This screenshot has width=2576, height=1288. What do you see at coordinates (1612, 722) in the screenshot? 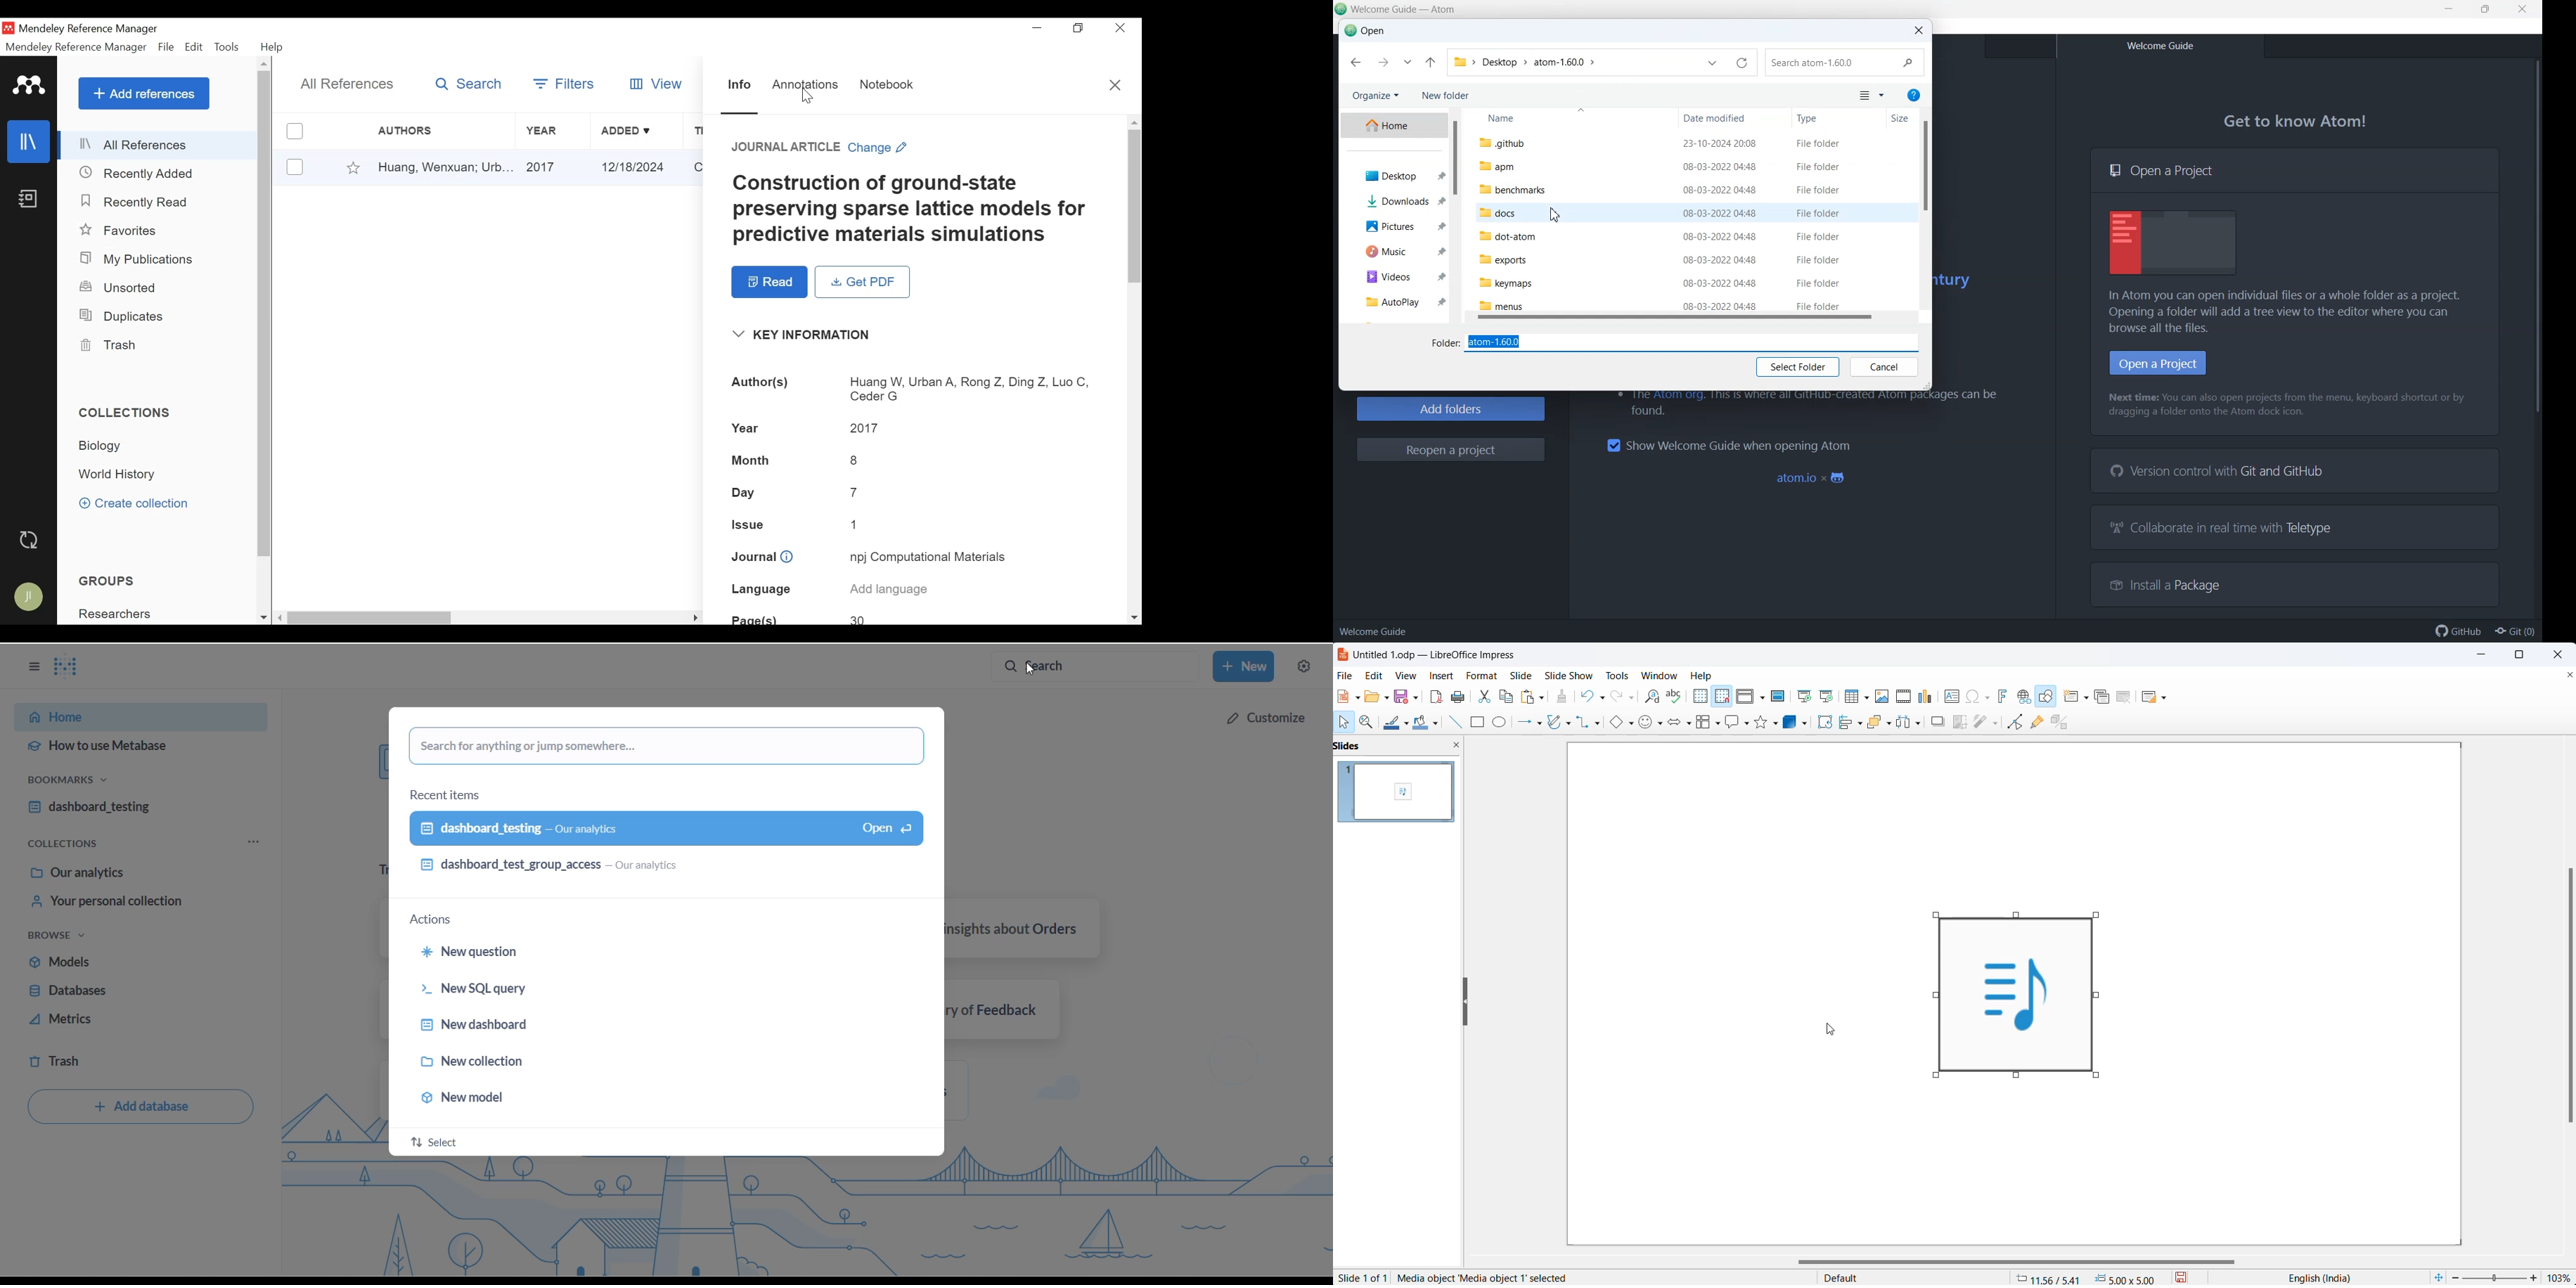
I see `basic shapes` at bounding box center [1612, 722].